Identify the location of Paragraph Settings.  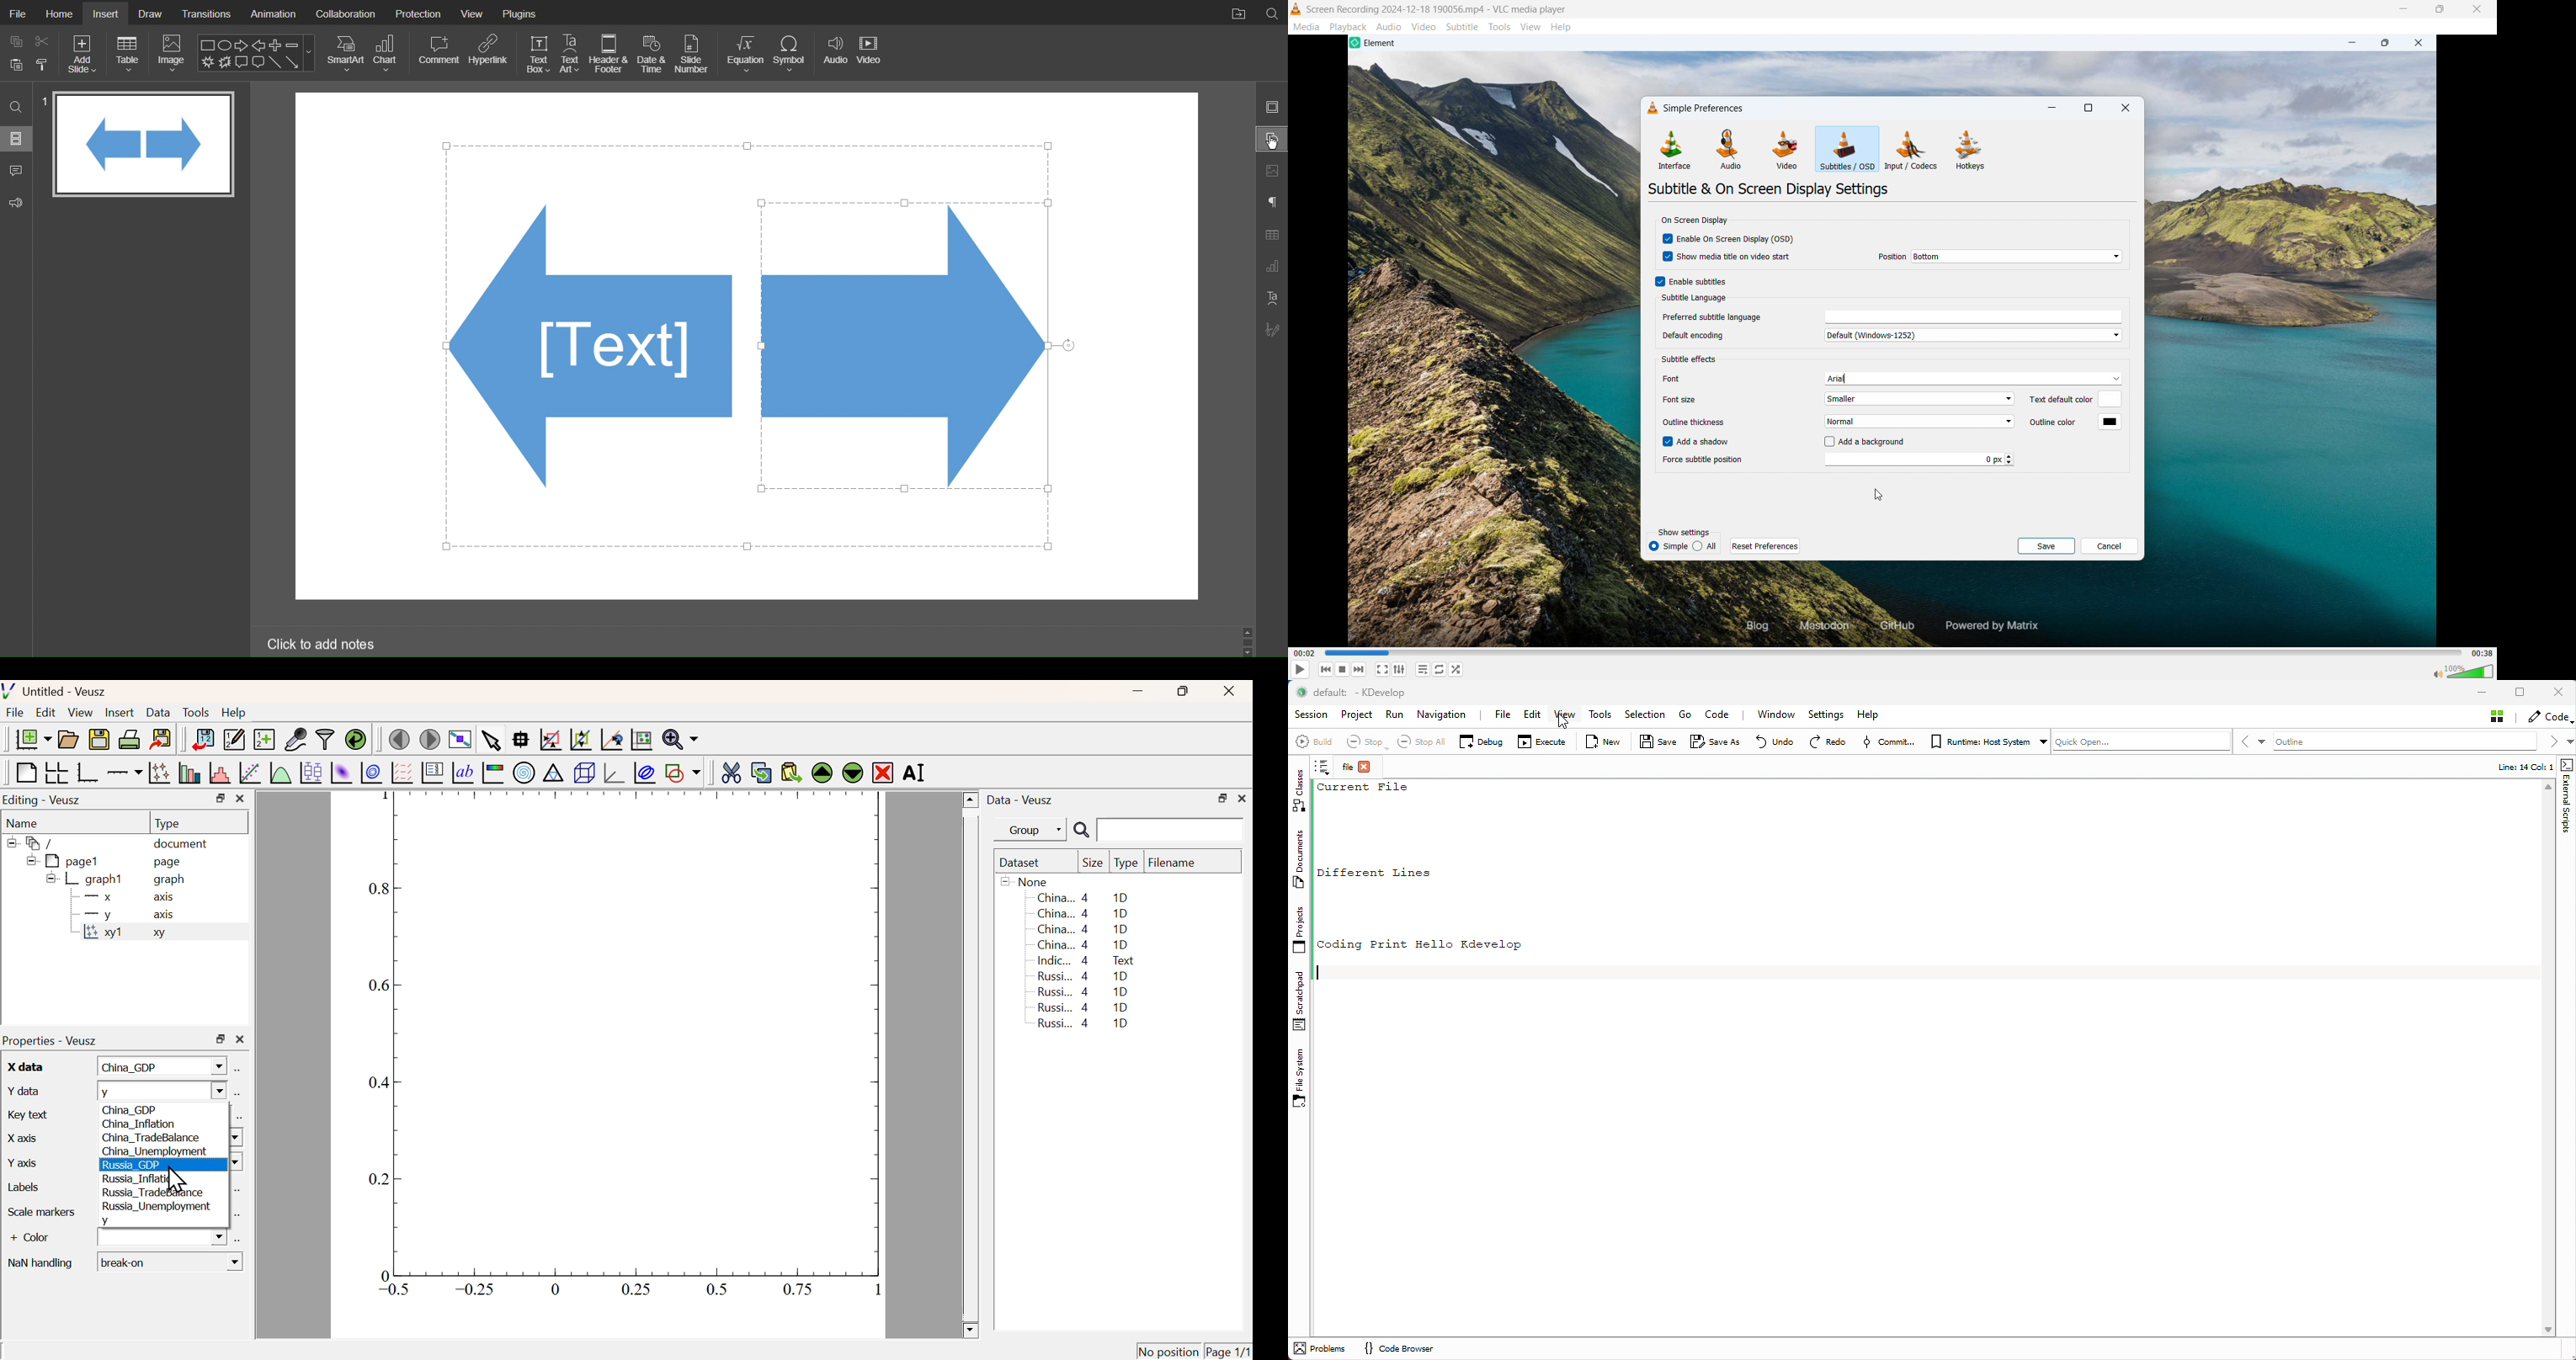
(1272, 203).